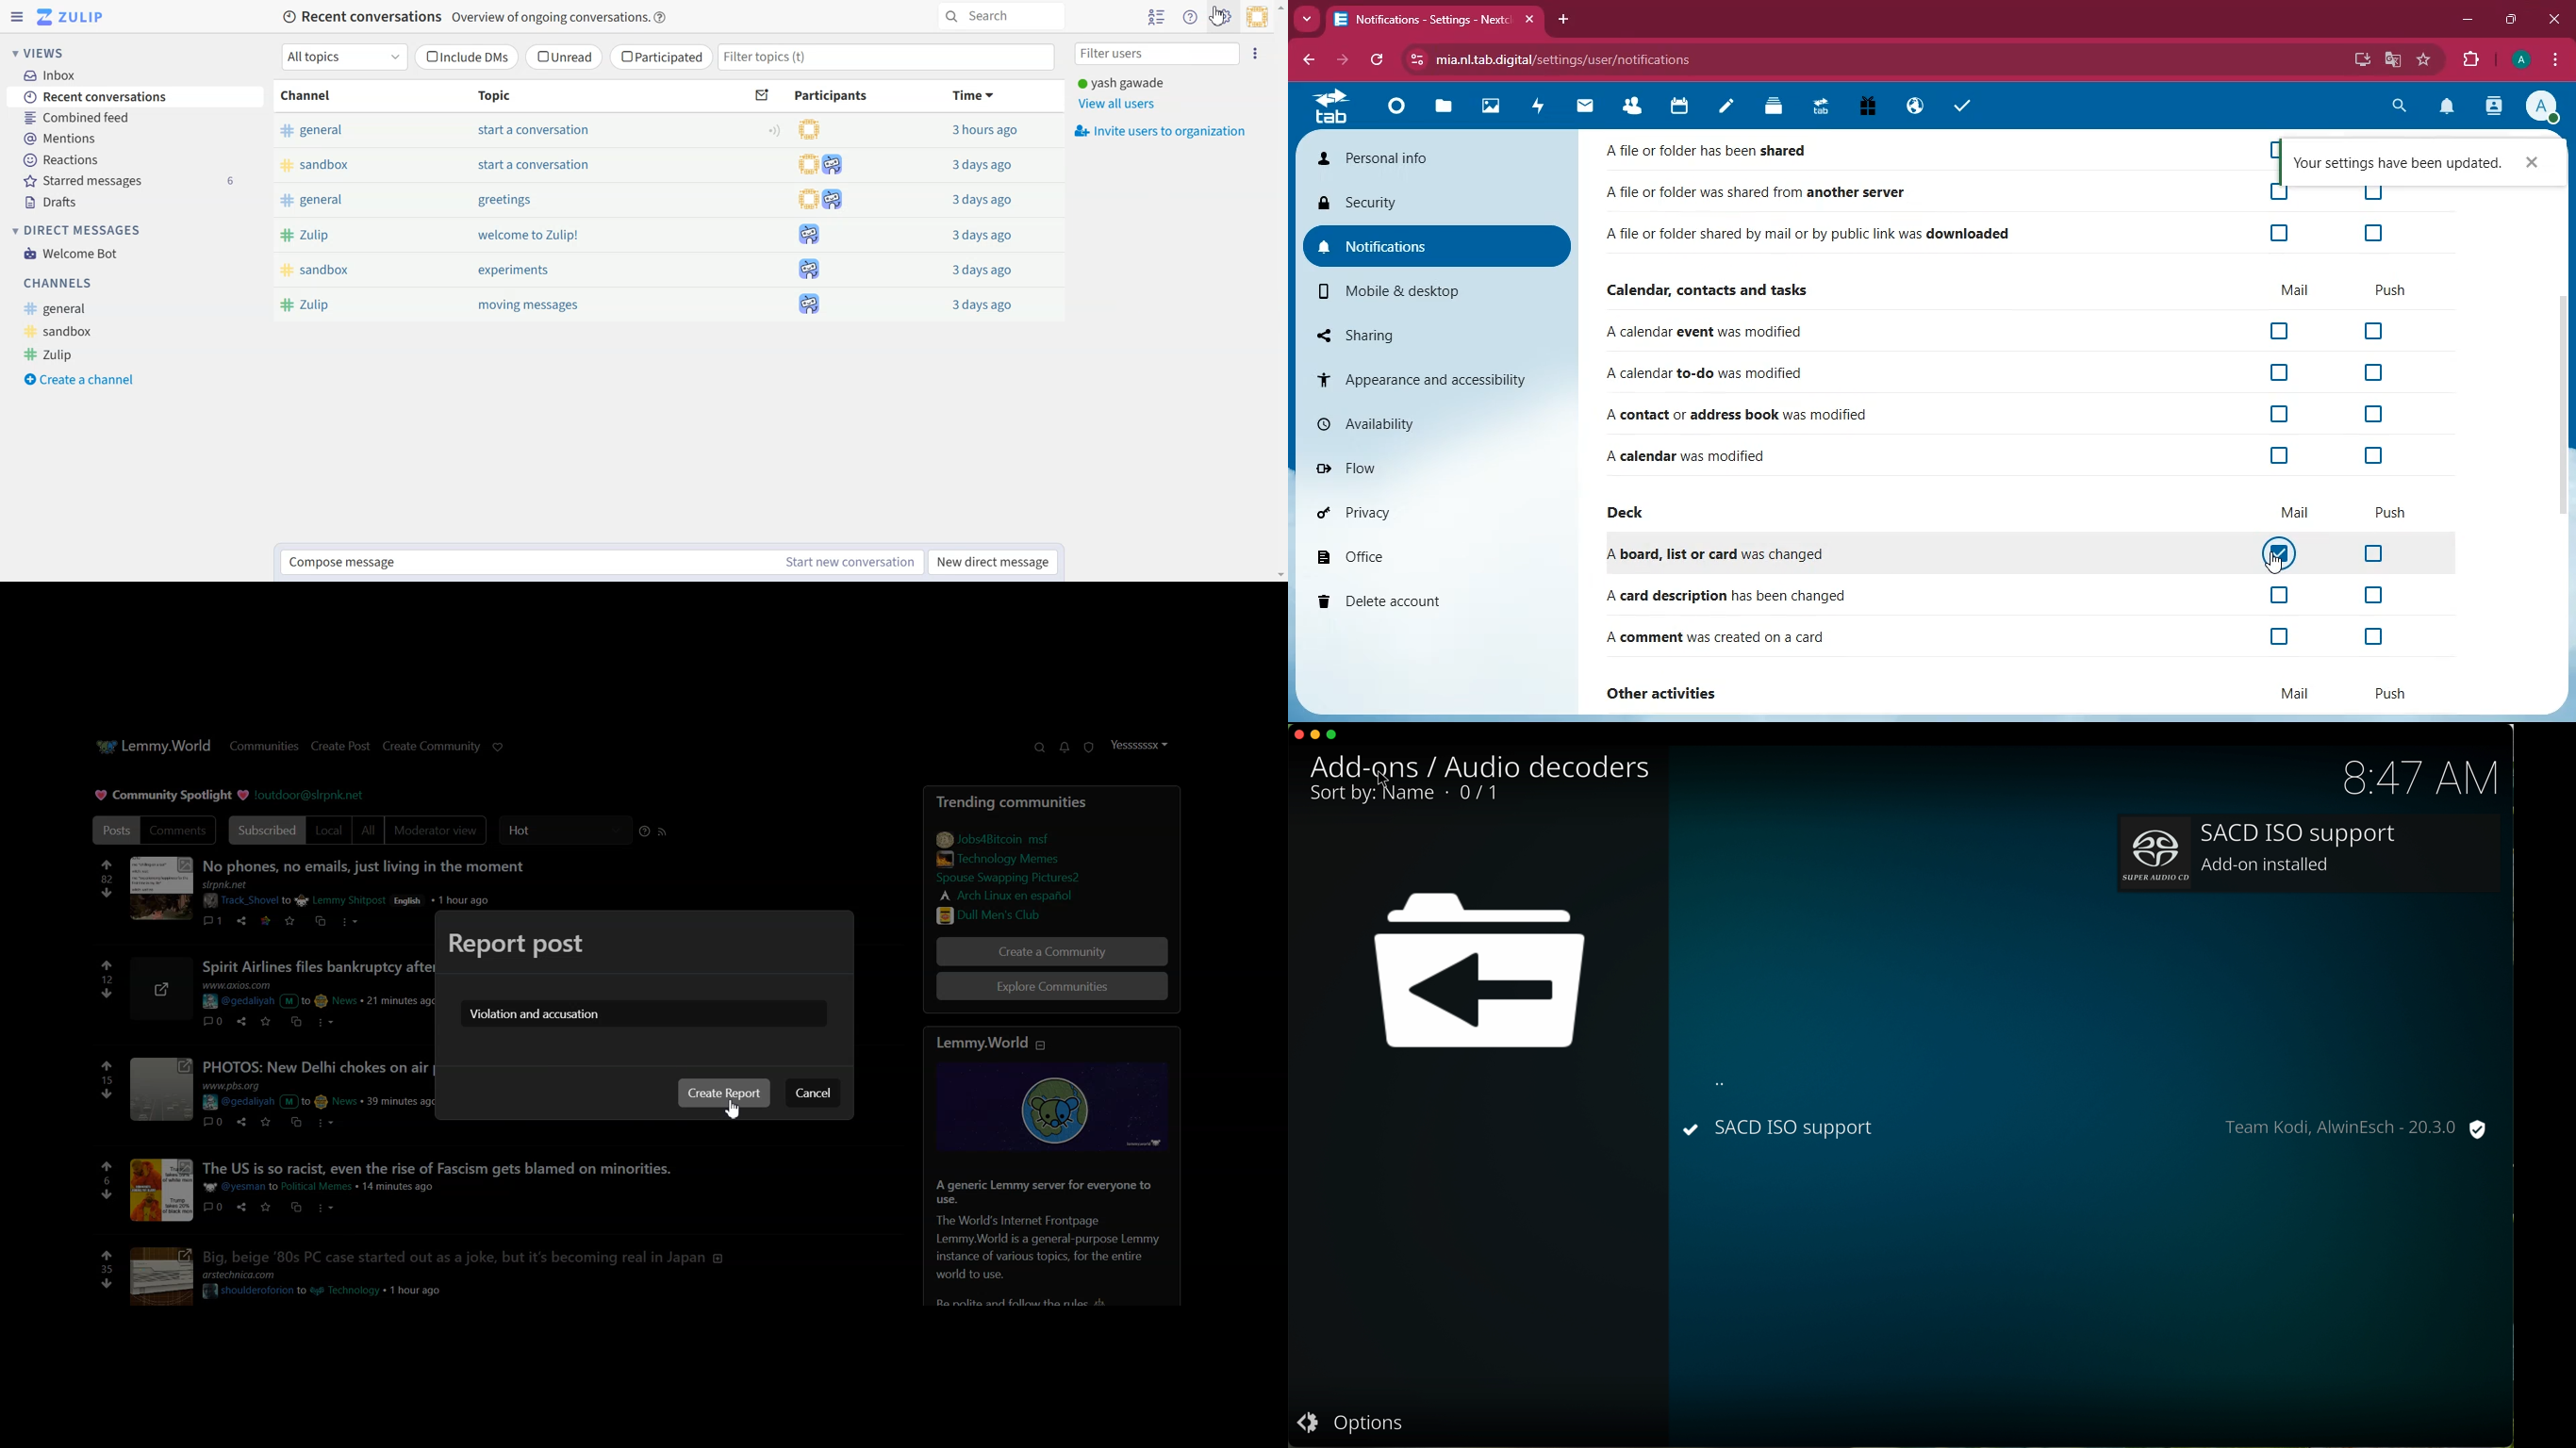 The width and height of the screenshot is (2576, 1456). Describe the element at coordinates (1053, 951) in the screenshot. I see `Create a Community` at that location.